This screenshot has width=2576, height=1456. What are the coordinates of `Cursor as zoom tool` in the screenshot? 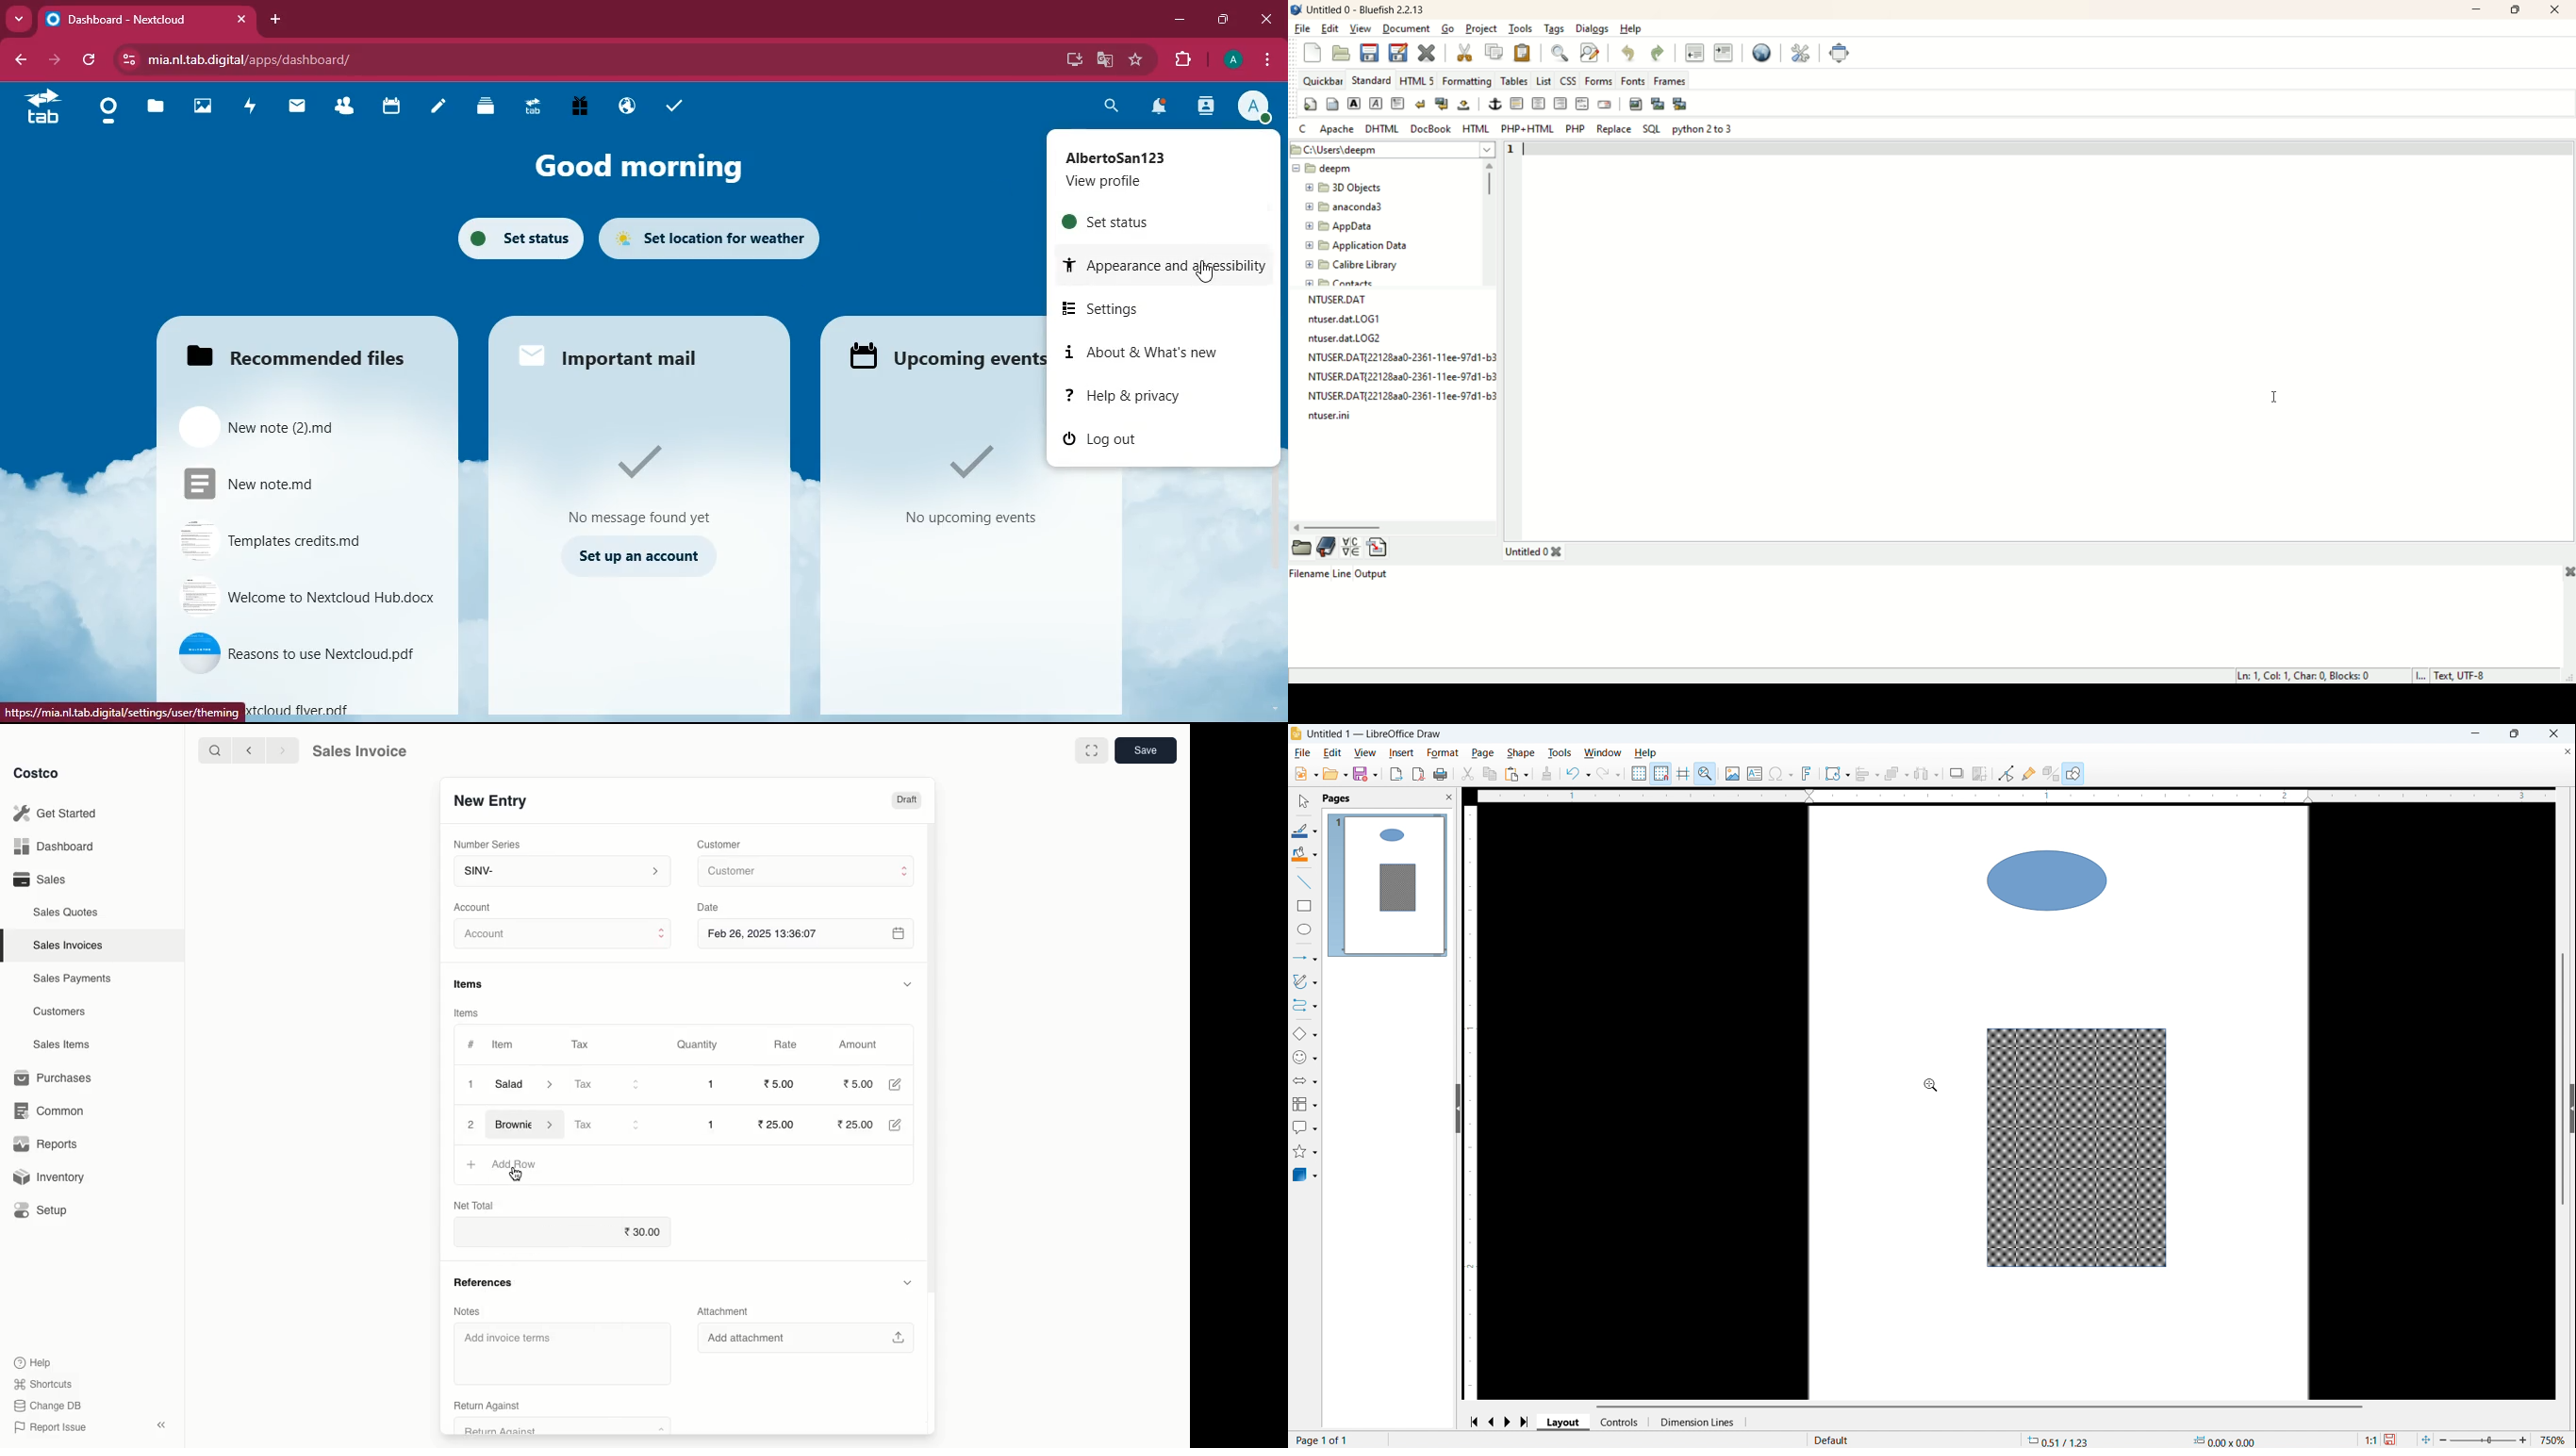 It's located at (1932, 1084).